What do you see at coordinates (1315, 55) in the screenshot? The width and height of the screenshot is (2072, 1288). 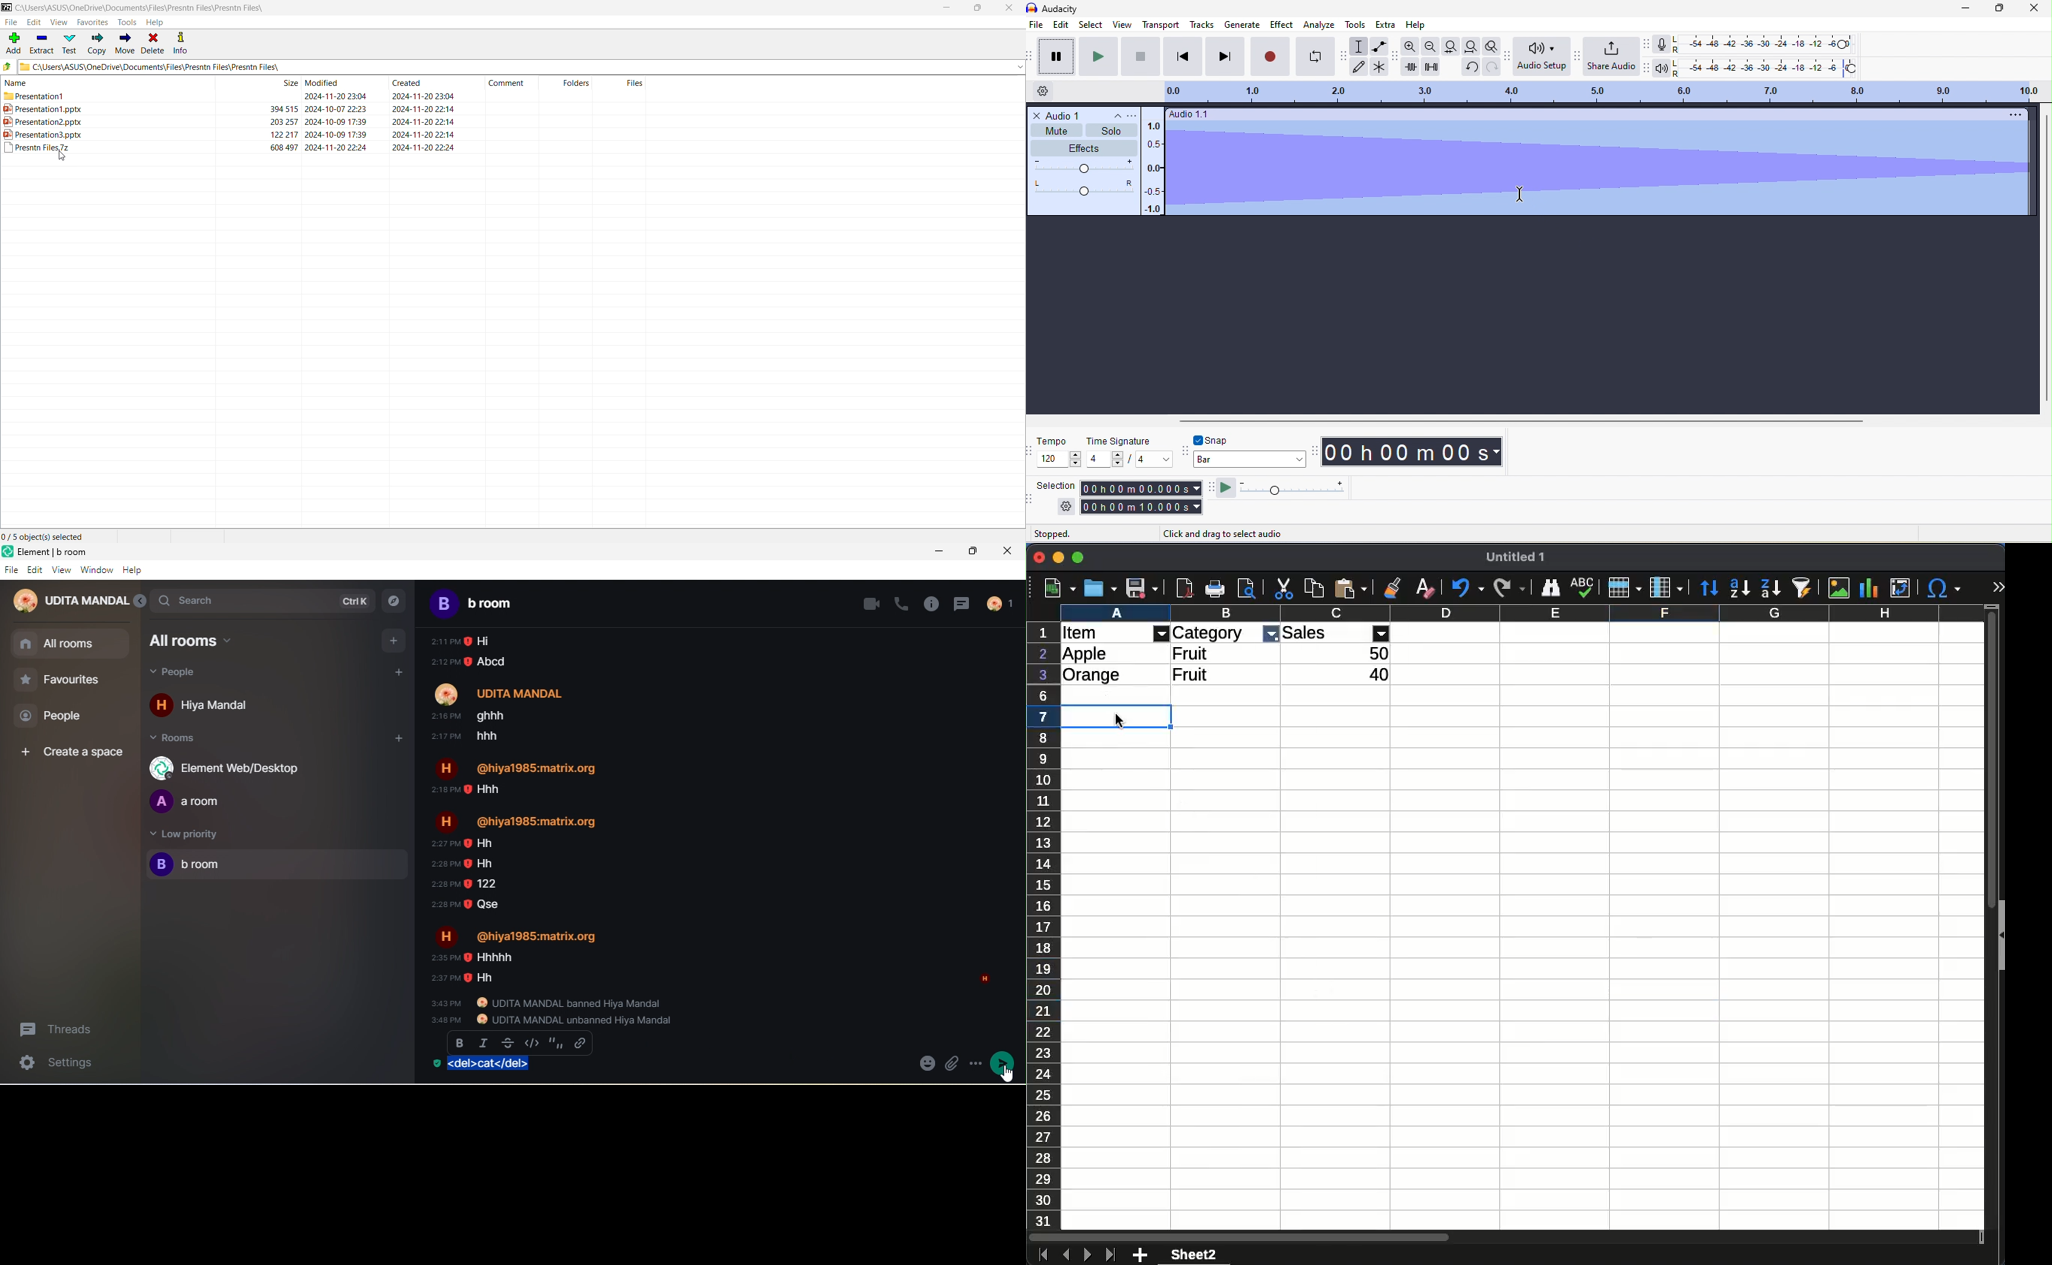 I see `enable looping` at bounding box center [1315, 55].